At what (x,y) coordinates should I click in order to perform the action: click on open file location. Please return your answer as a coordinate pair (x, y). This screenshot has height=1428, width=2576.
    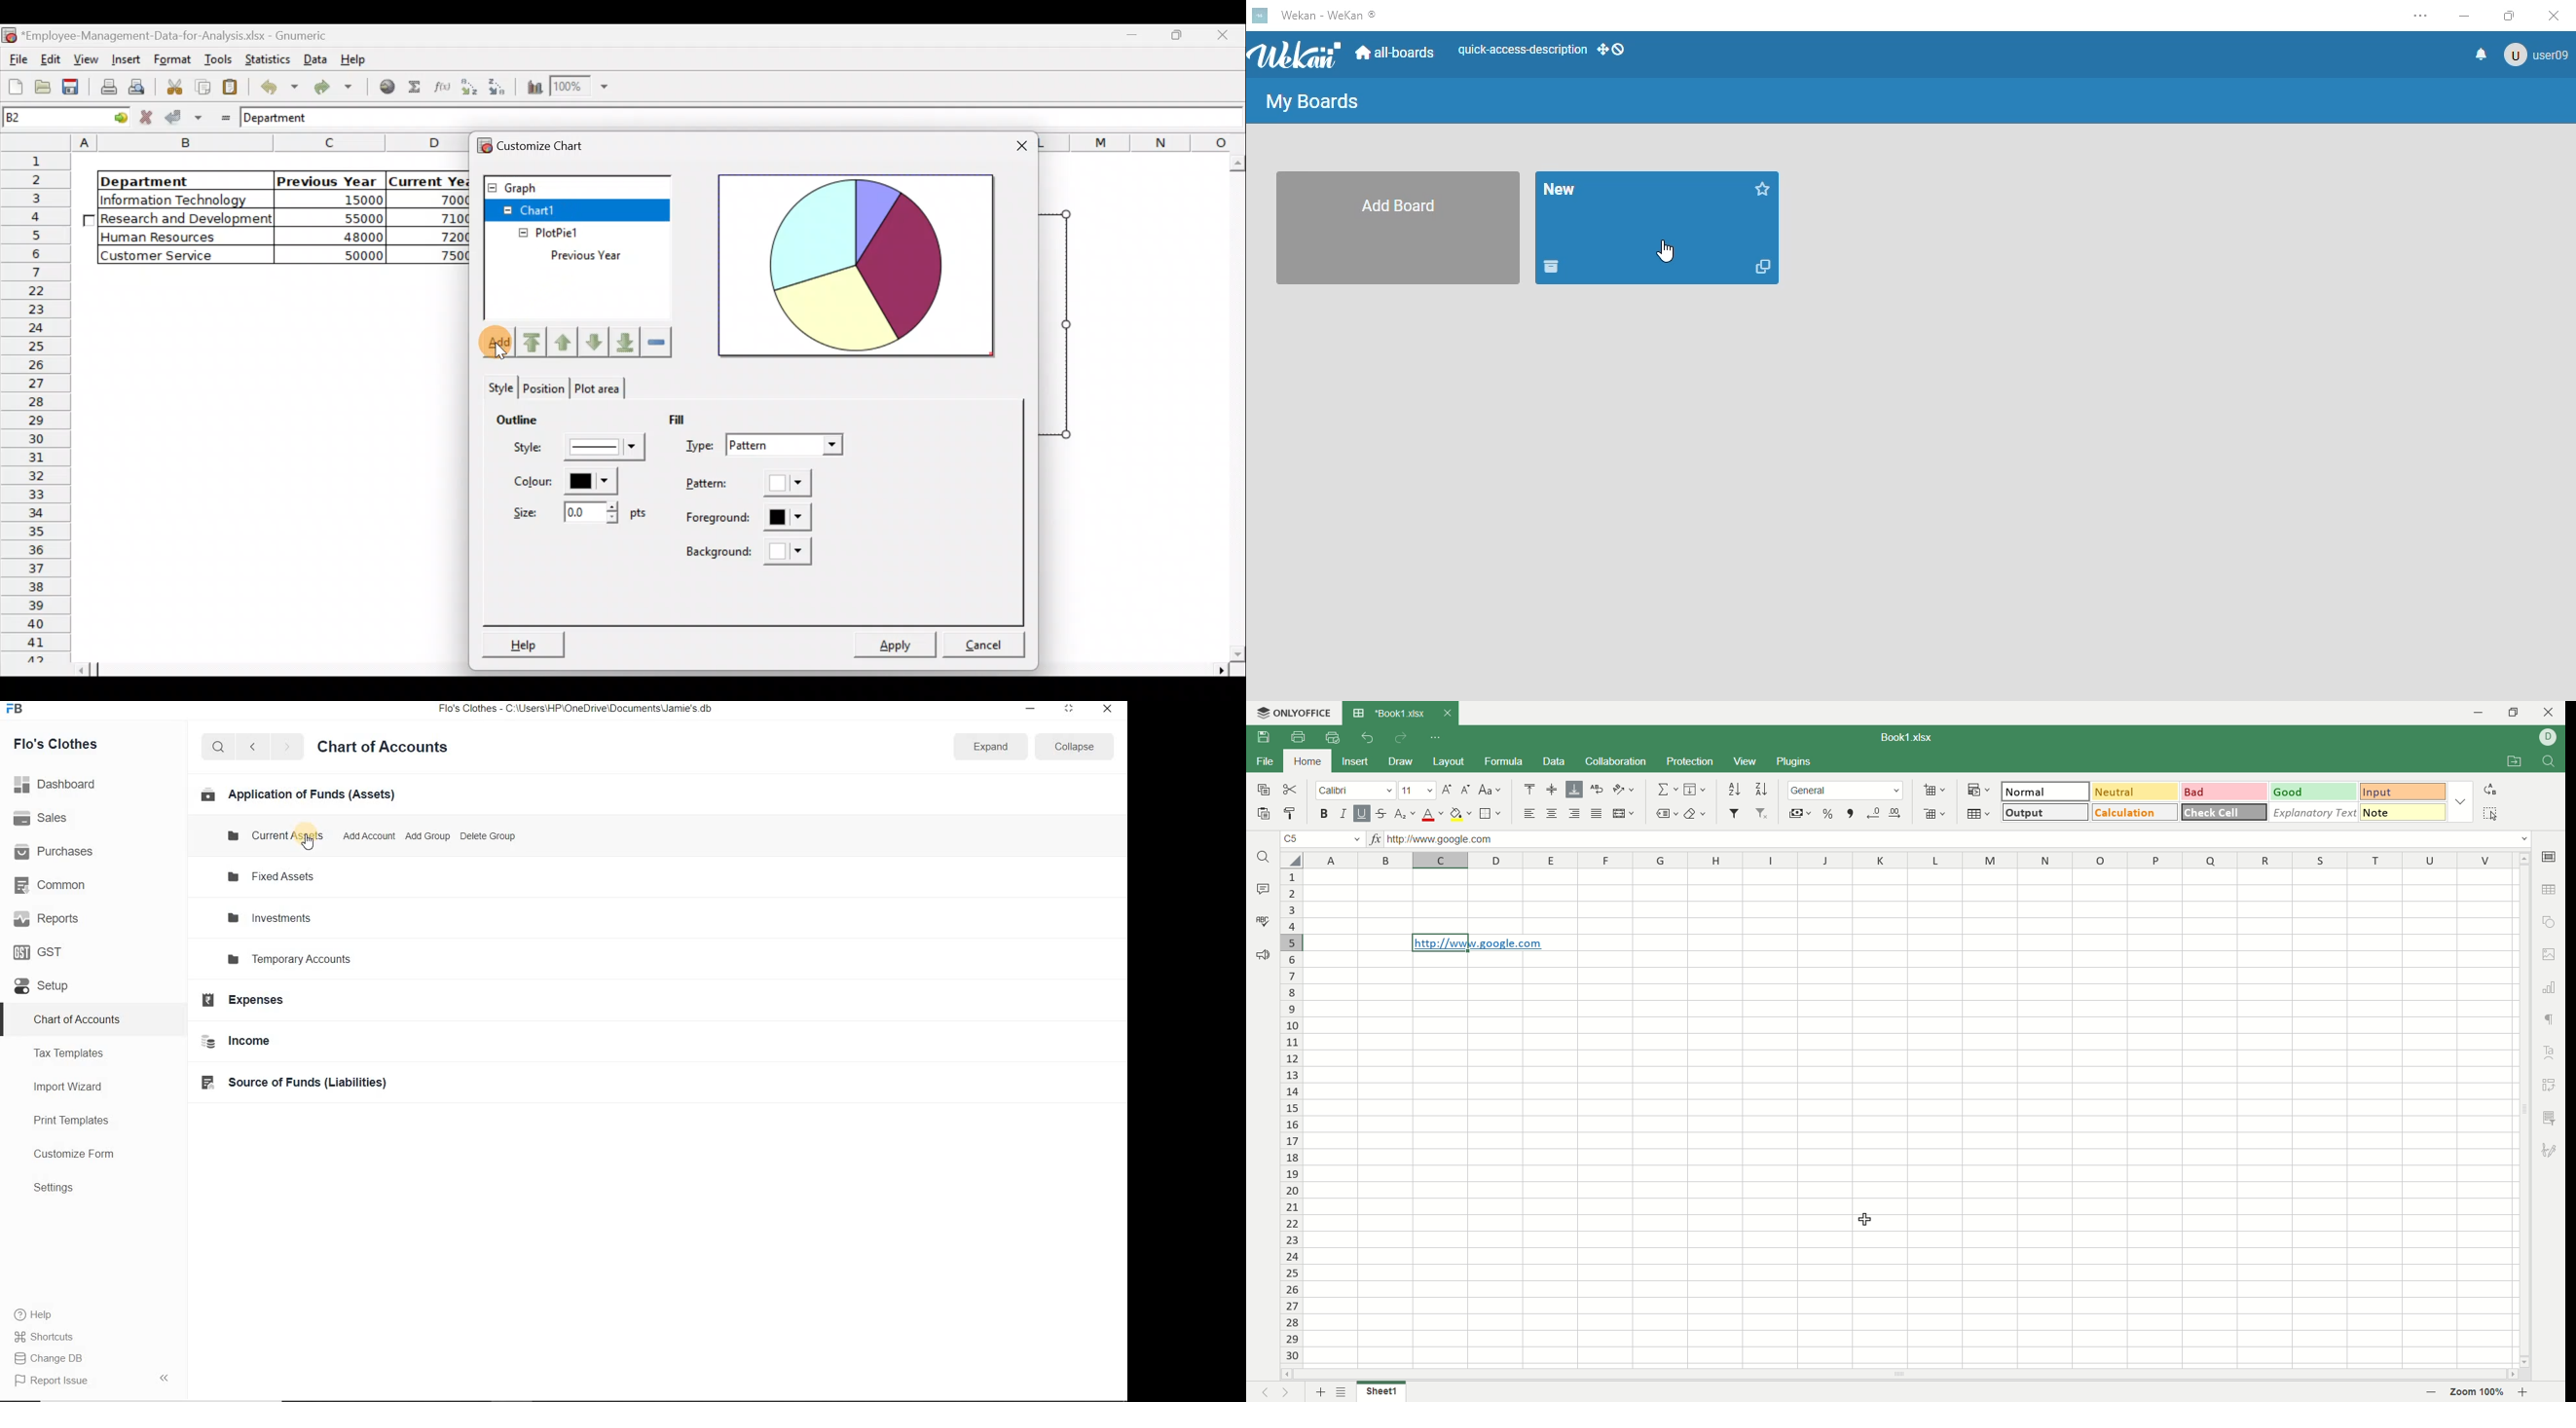
    Looking at the image, I should click on (2511, 763).